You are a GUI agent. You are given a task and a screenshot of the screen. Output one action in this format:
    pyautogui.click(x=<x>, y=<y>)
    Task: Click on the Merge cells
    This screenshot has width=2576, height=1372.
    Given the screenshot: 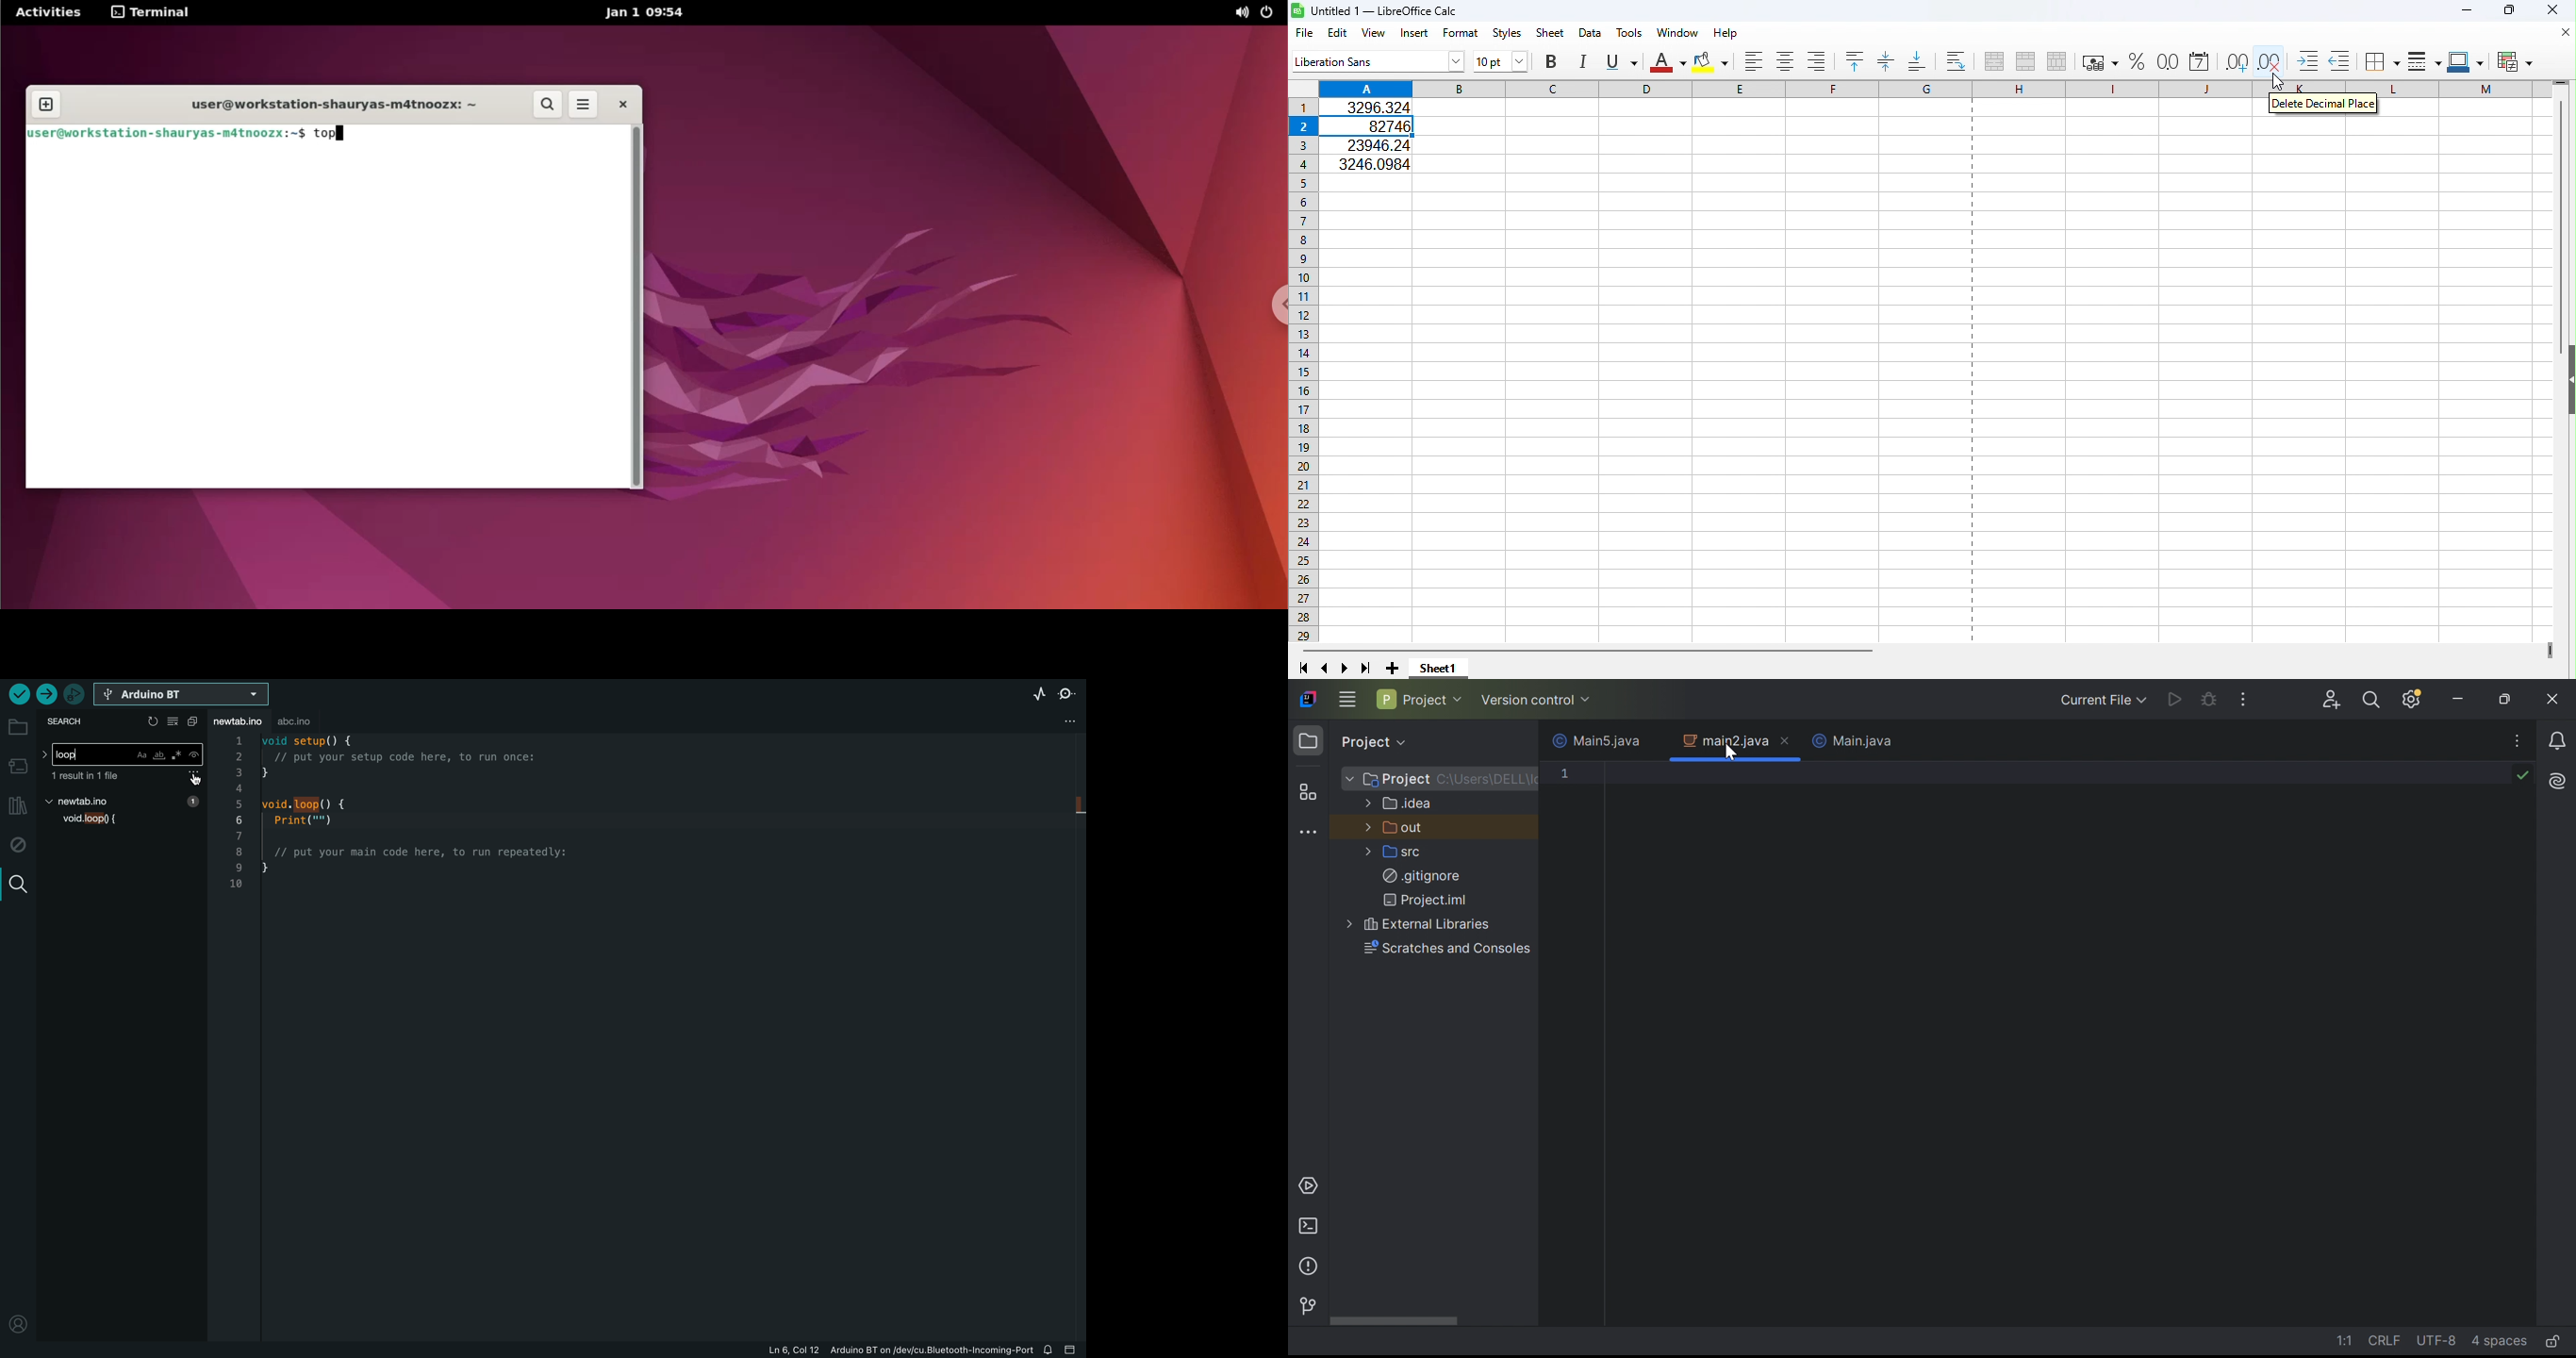 What is the action you would take?
    pyautogui.click(x=2023, y=62)
    